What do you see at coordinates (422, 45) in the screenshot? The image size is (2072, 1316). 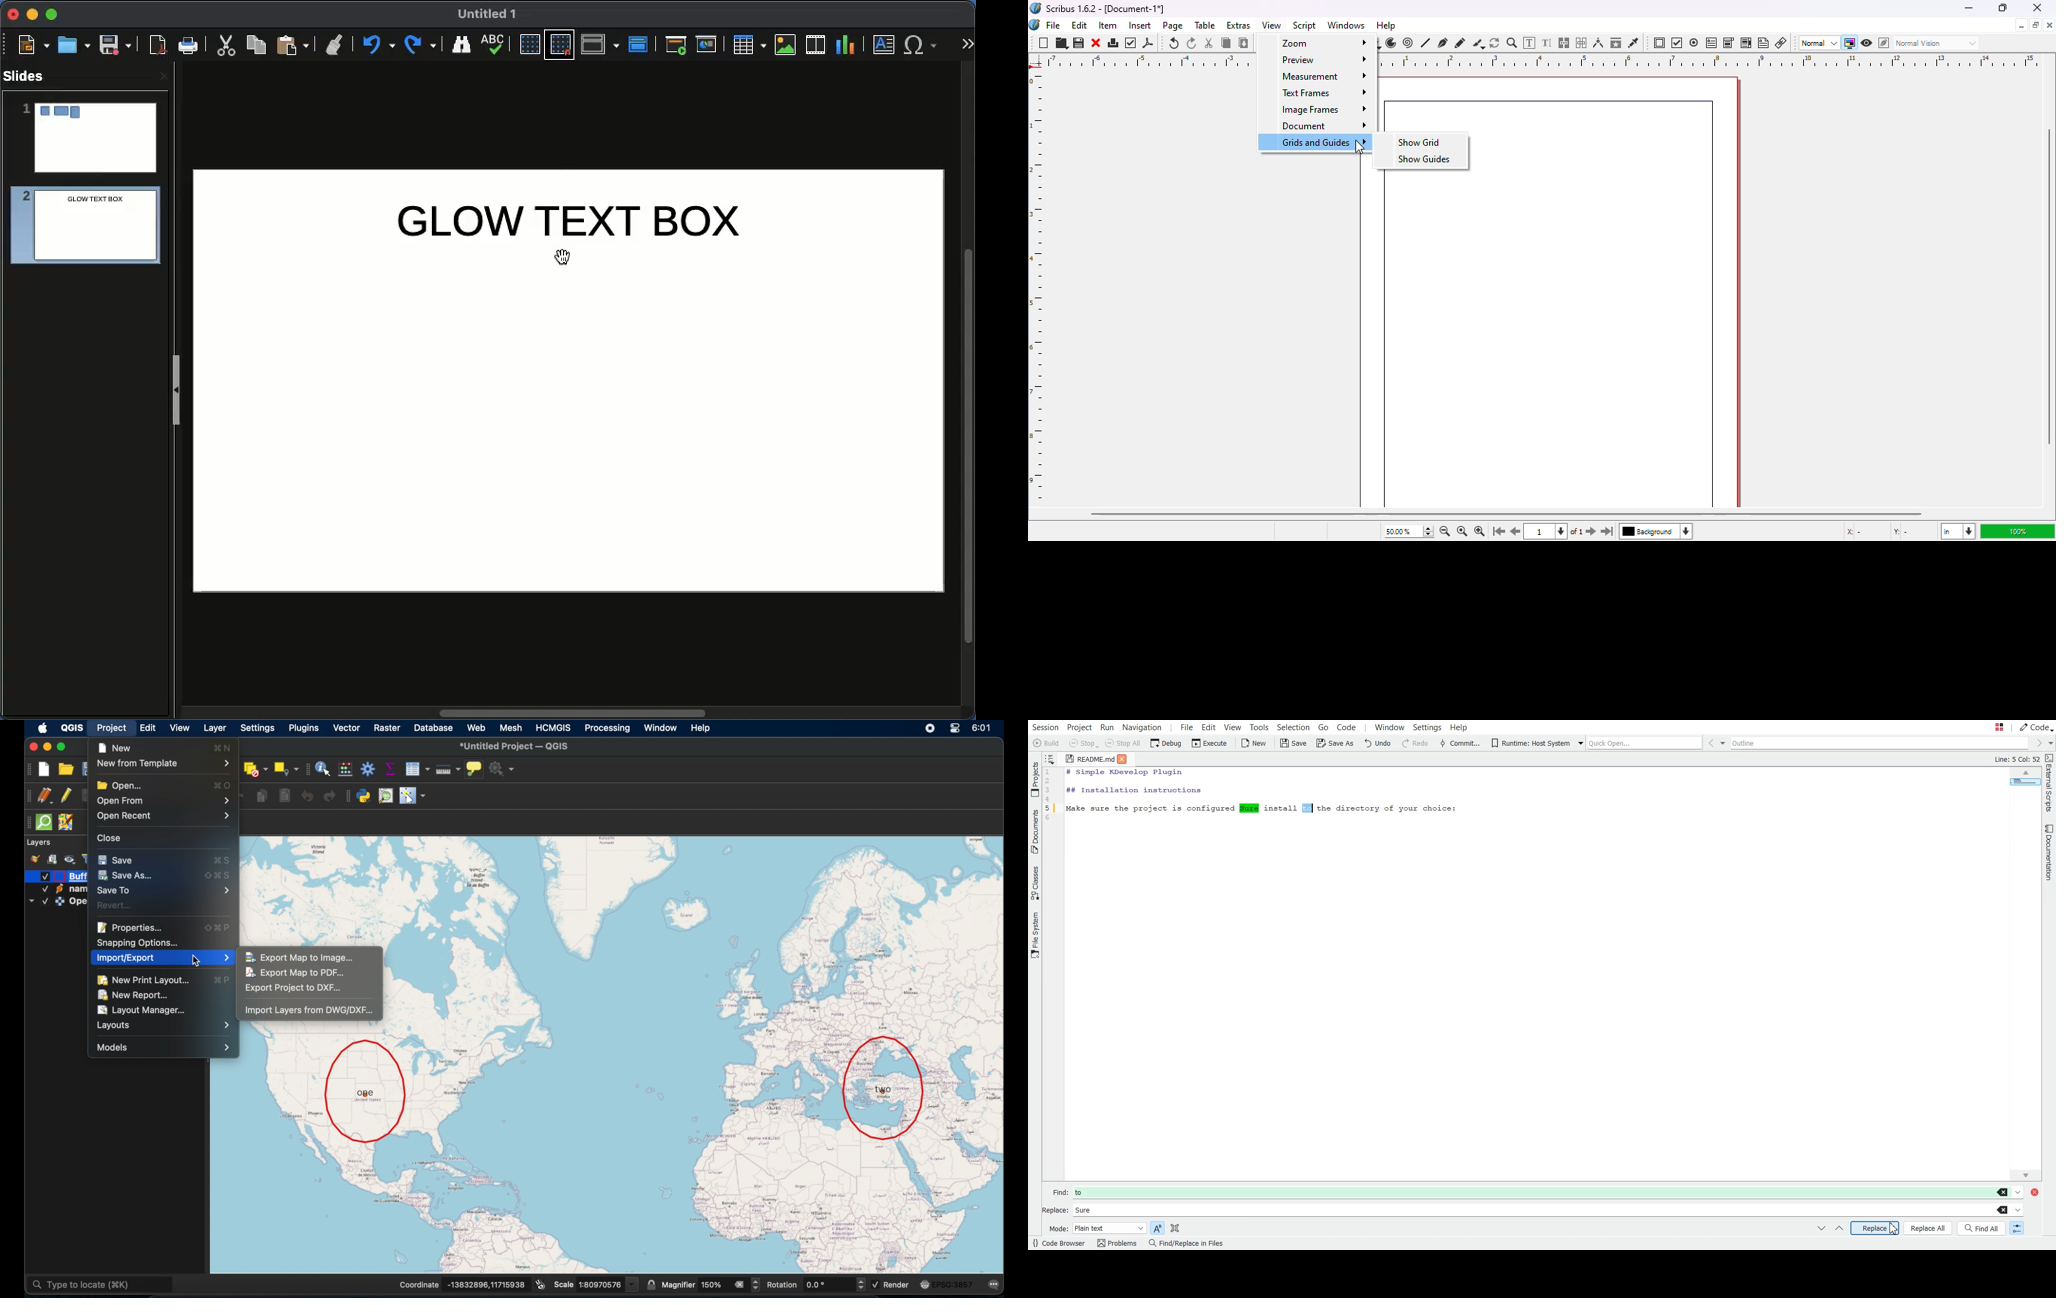 I see `Redo` at bounding box center [422, 45].